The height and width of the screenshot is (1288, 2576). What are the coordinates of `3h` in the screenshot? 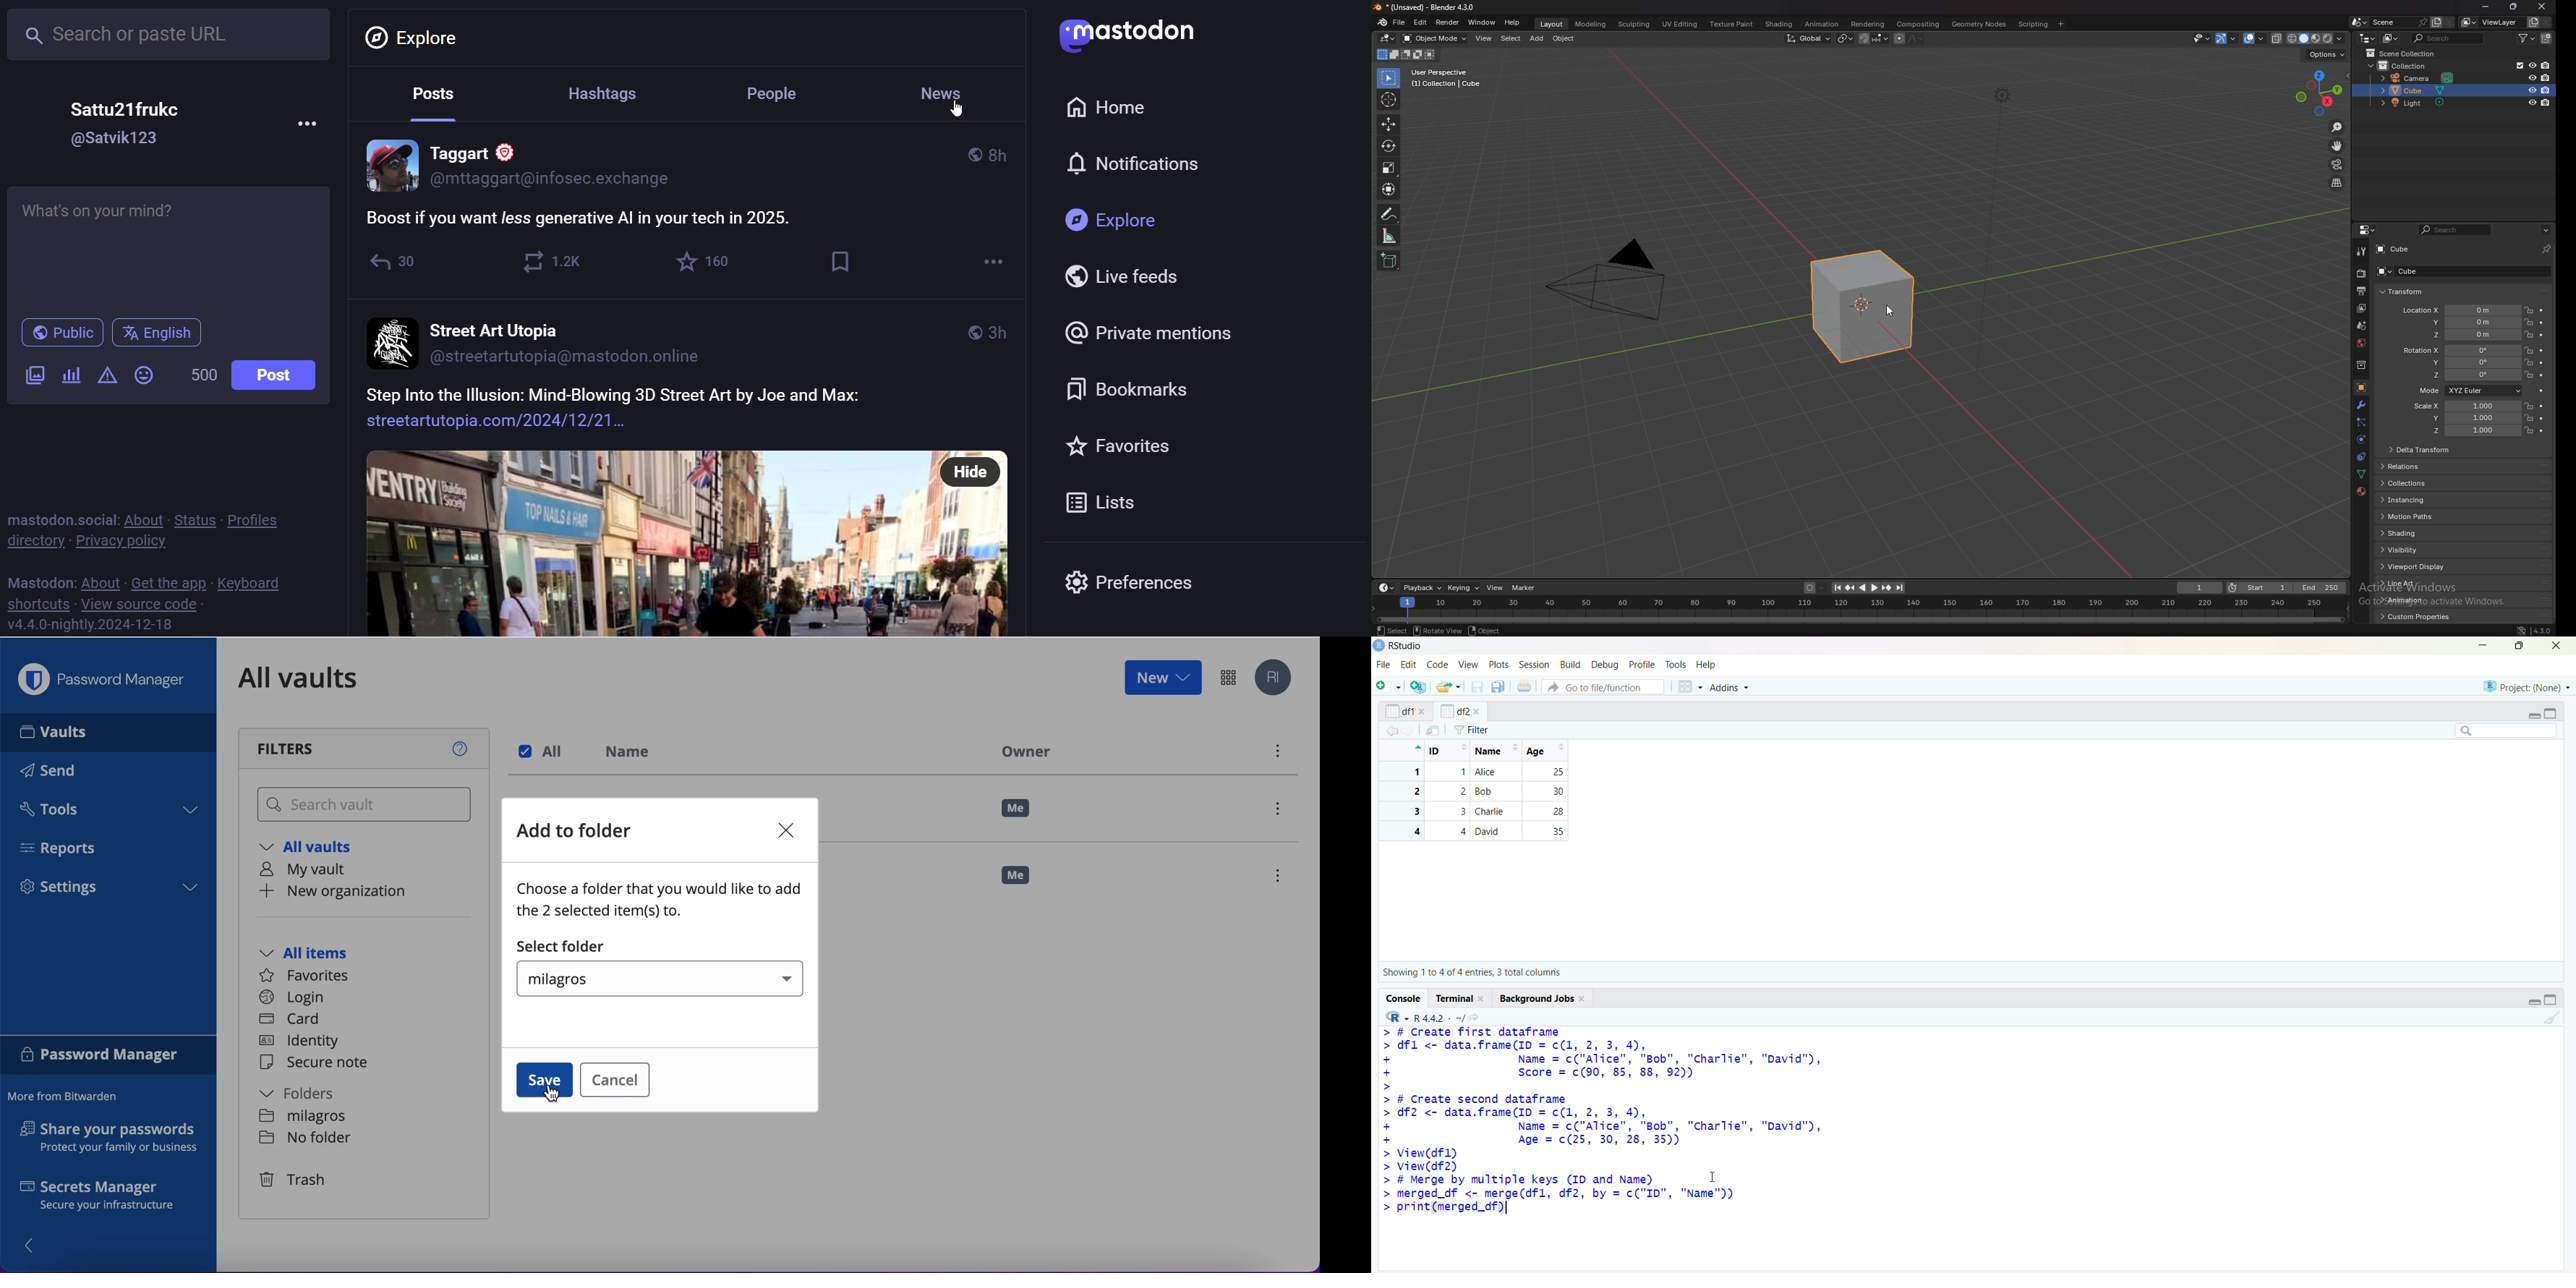 It's located at (1002, 330).